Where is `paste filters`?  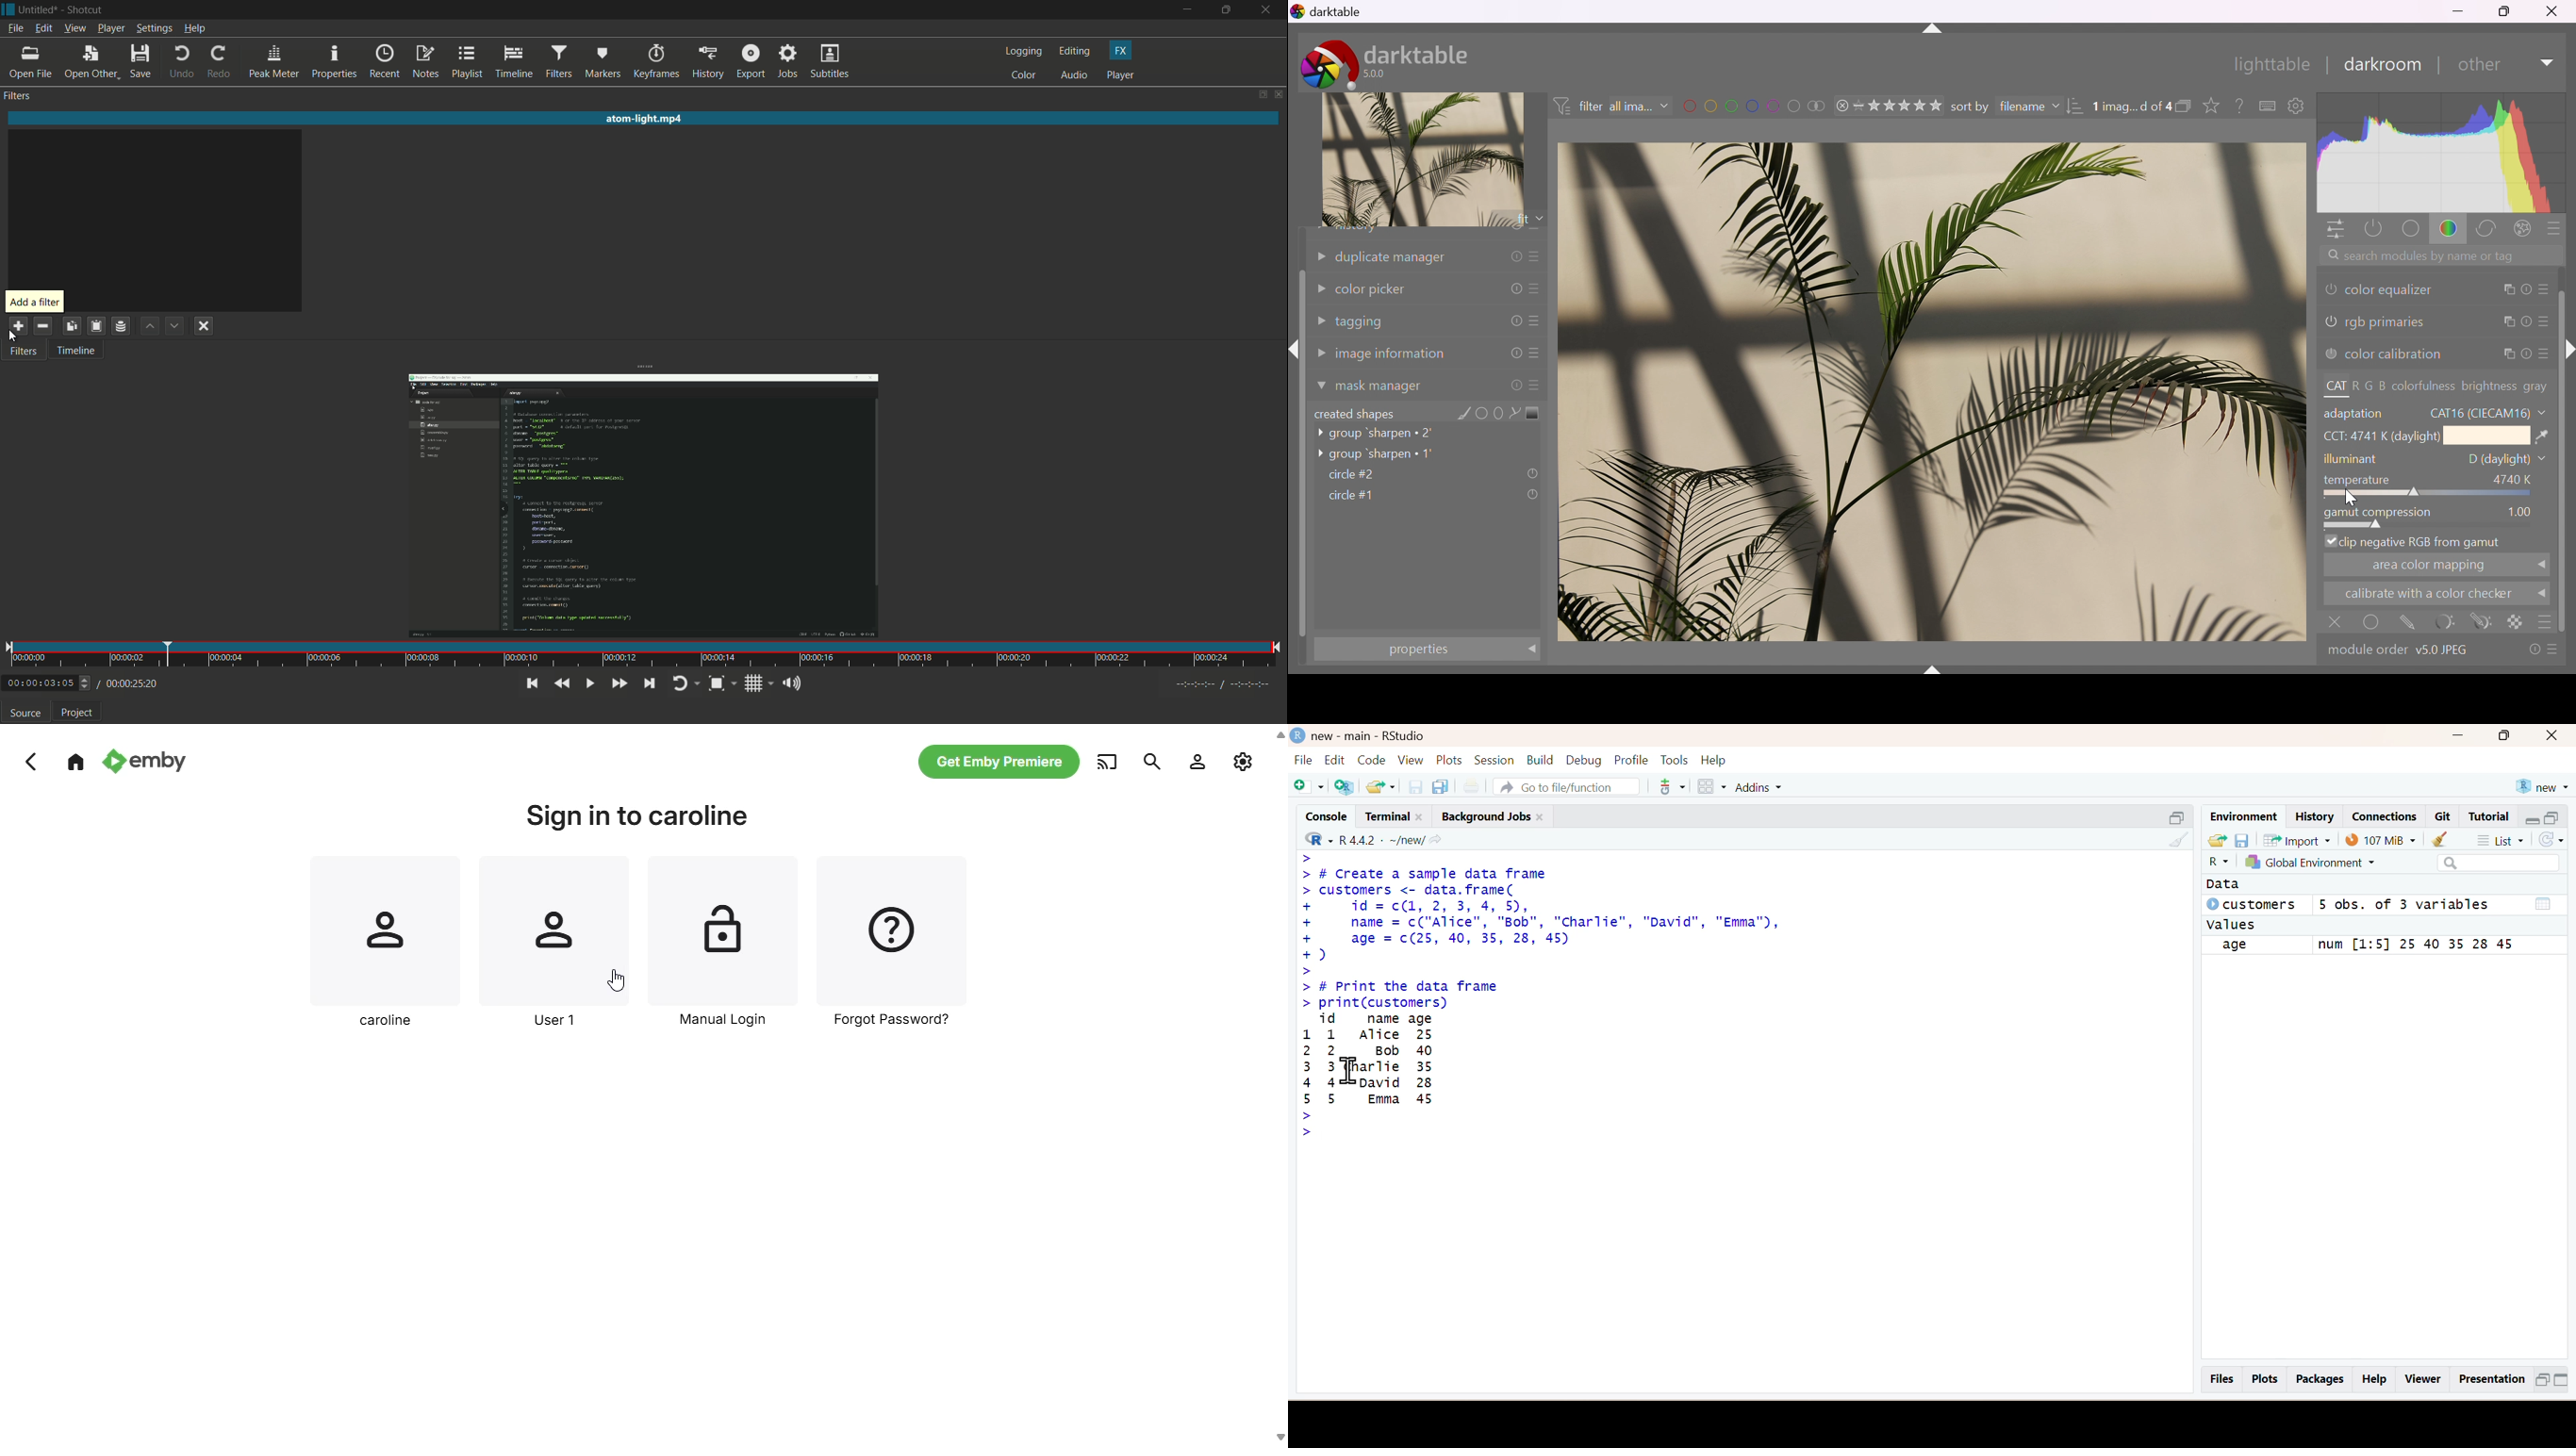
paste filters is located at coordinates (95, 326).